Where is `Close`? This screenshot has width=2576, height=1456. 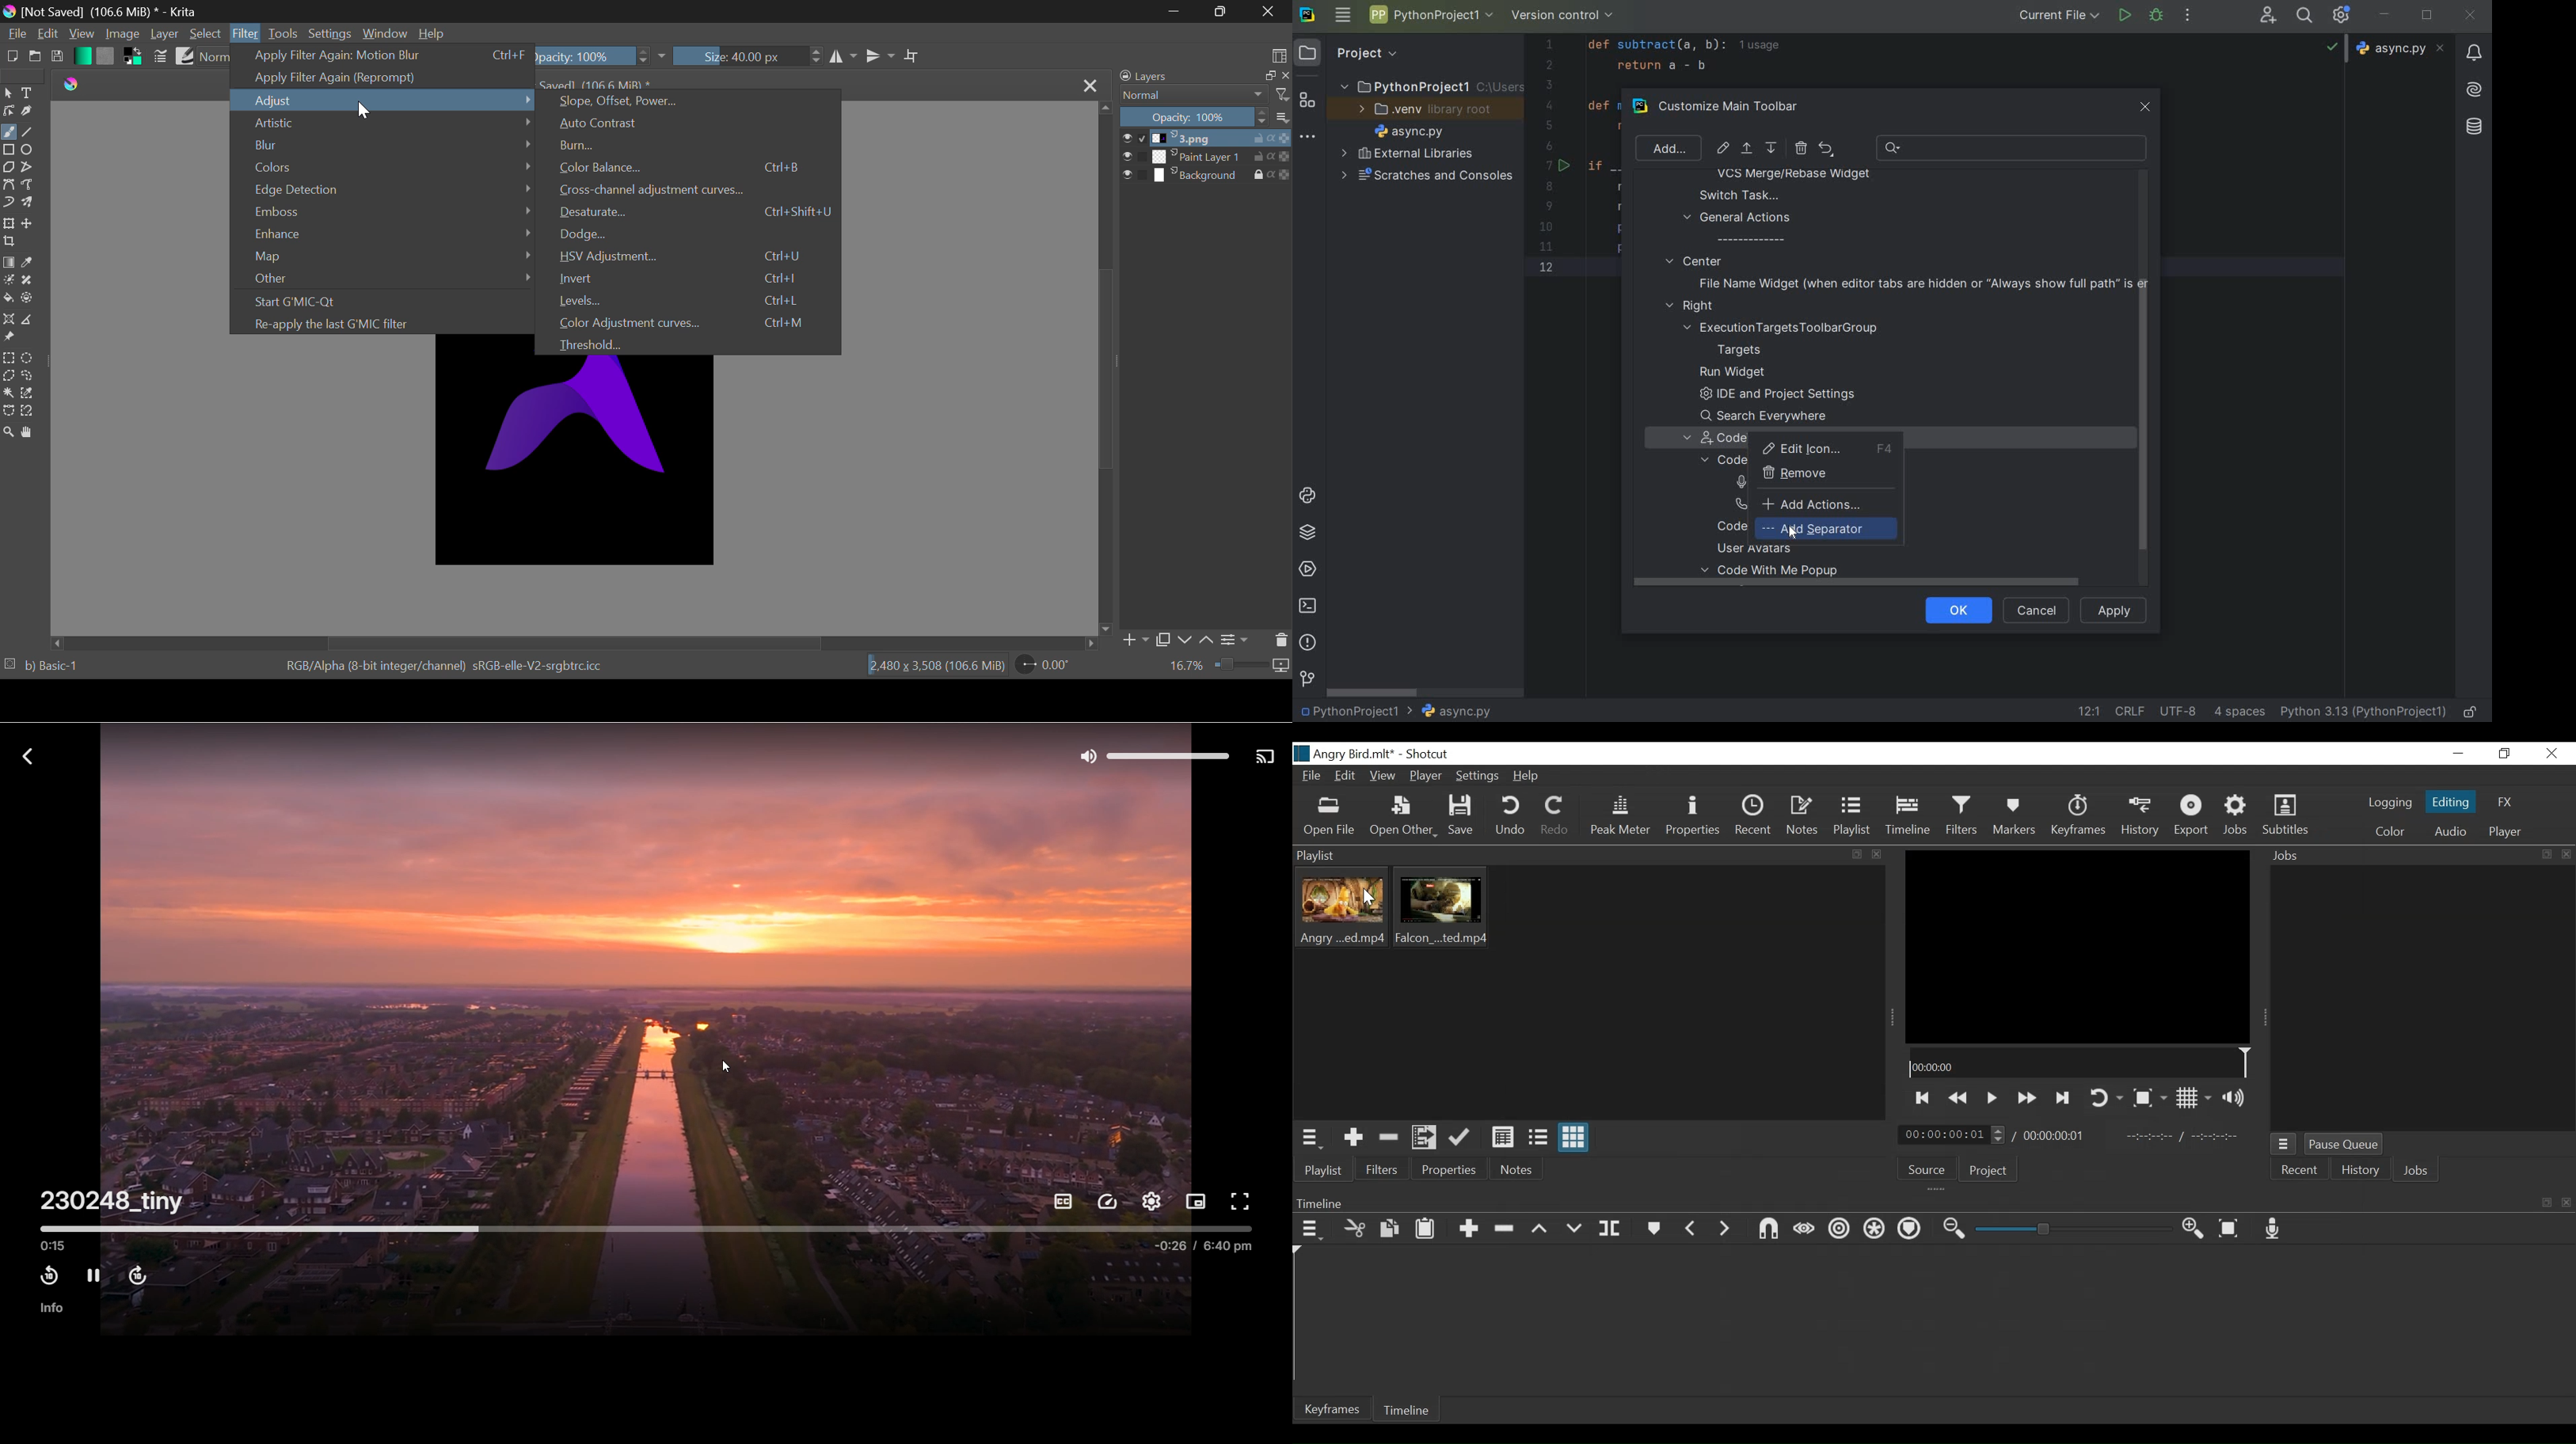 Close is located at coordinates (1090, 83).